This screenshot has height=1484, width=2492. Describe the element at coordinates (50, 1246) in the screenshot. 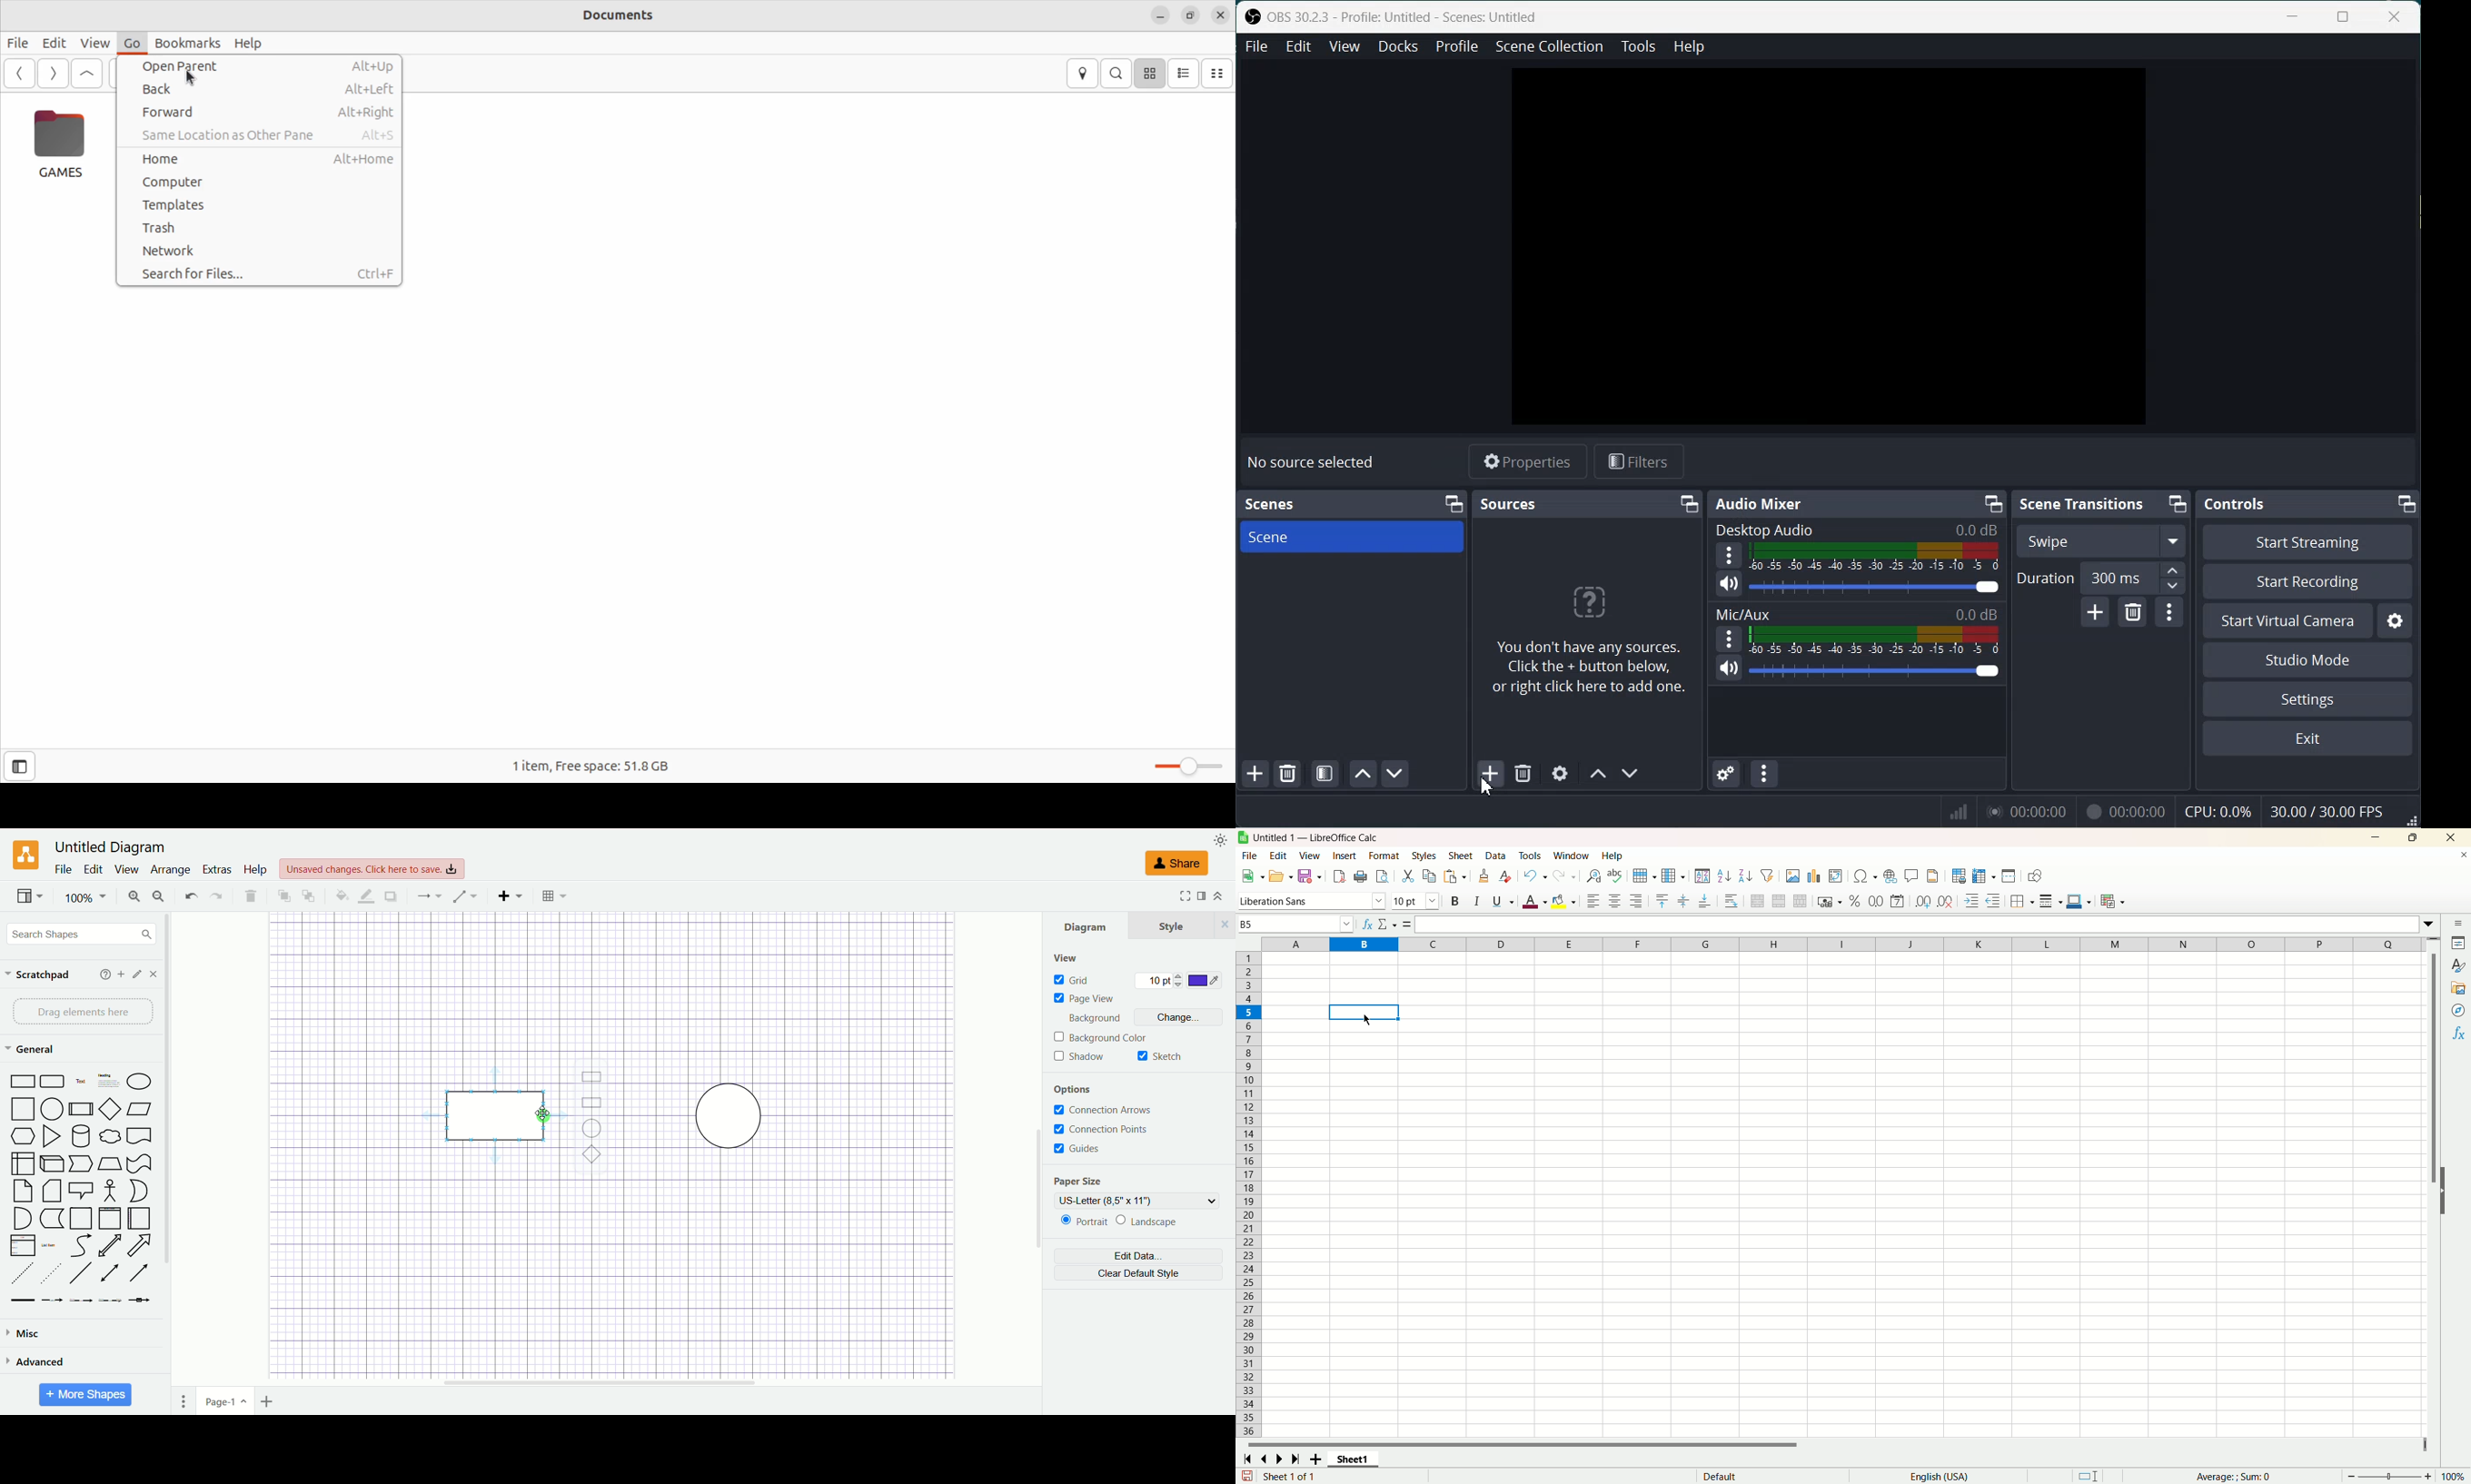

I see `List Item` at that location.